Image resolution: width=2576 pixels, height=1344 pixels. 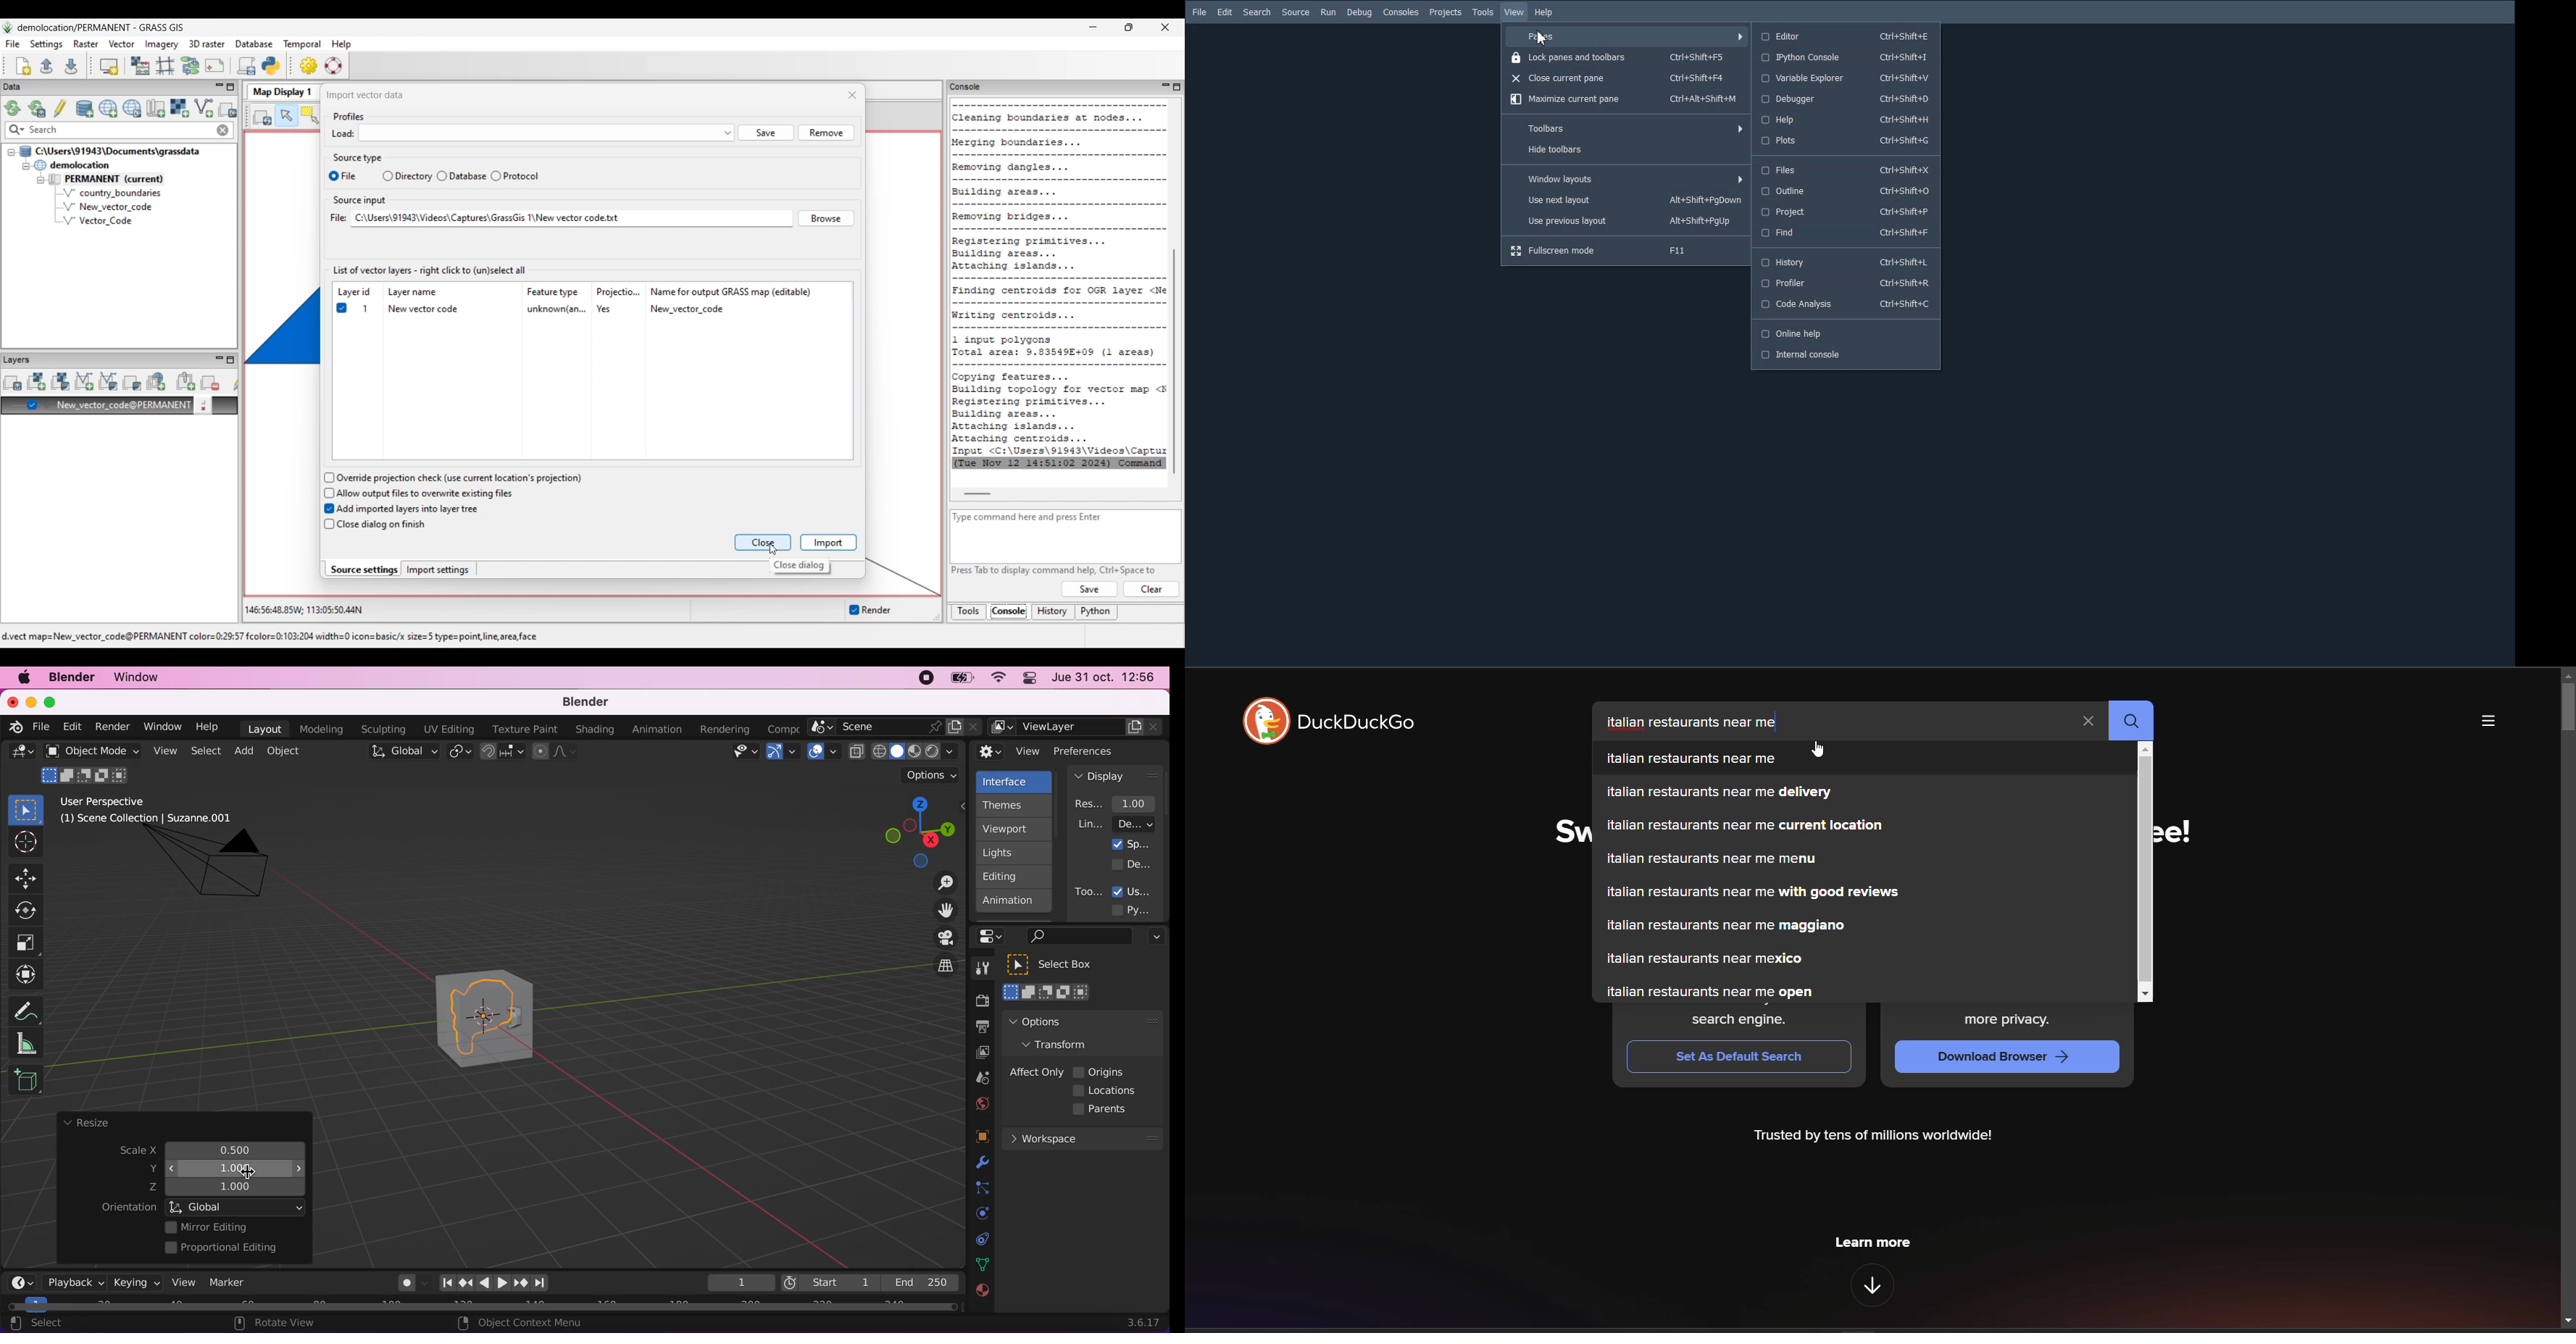 What do you see at coordinates (31, 911) in the screenshot?
I see `` at bounding box center [31, 911].